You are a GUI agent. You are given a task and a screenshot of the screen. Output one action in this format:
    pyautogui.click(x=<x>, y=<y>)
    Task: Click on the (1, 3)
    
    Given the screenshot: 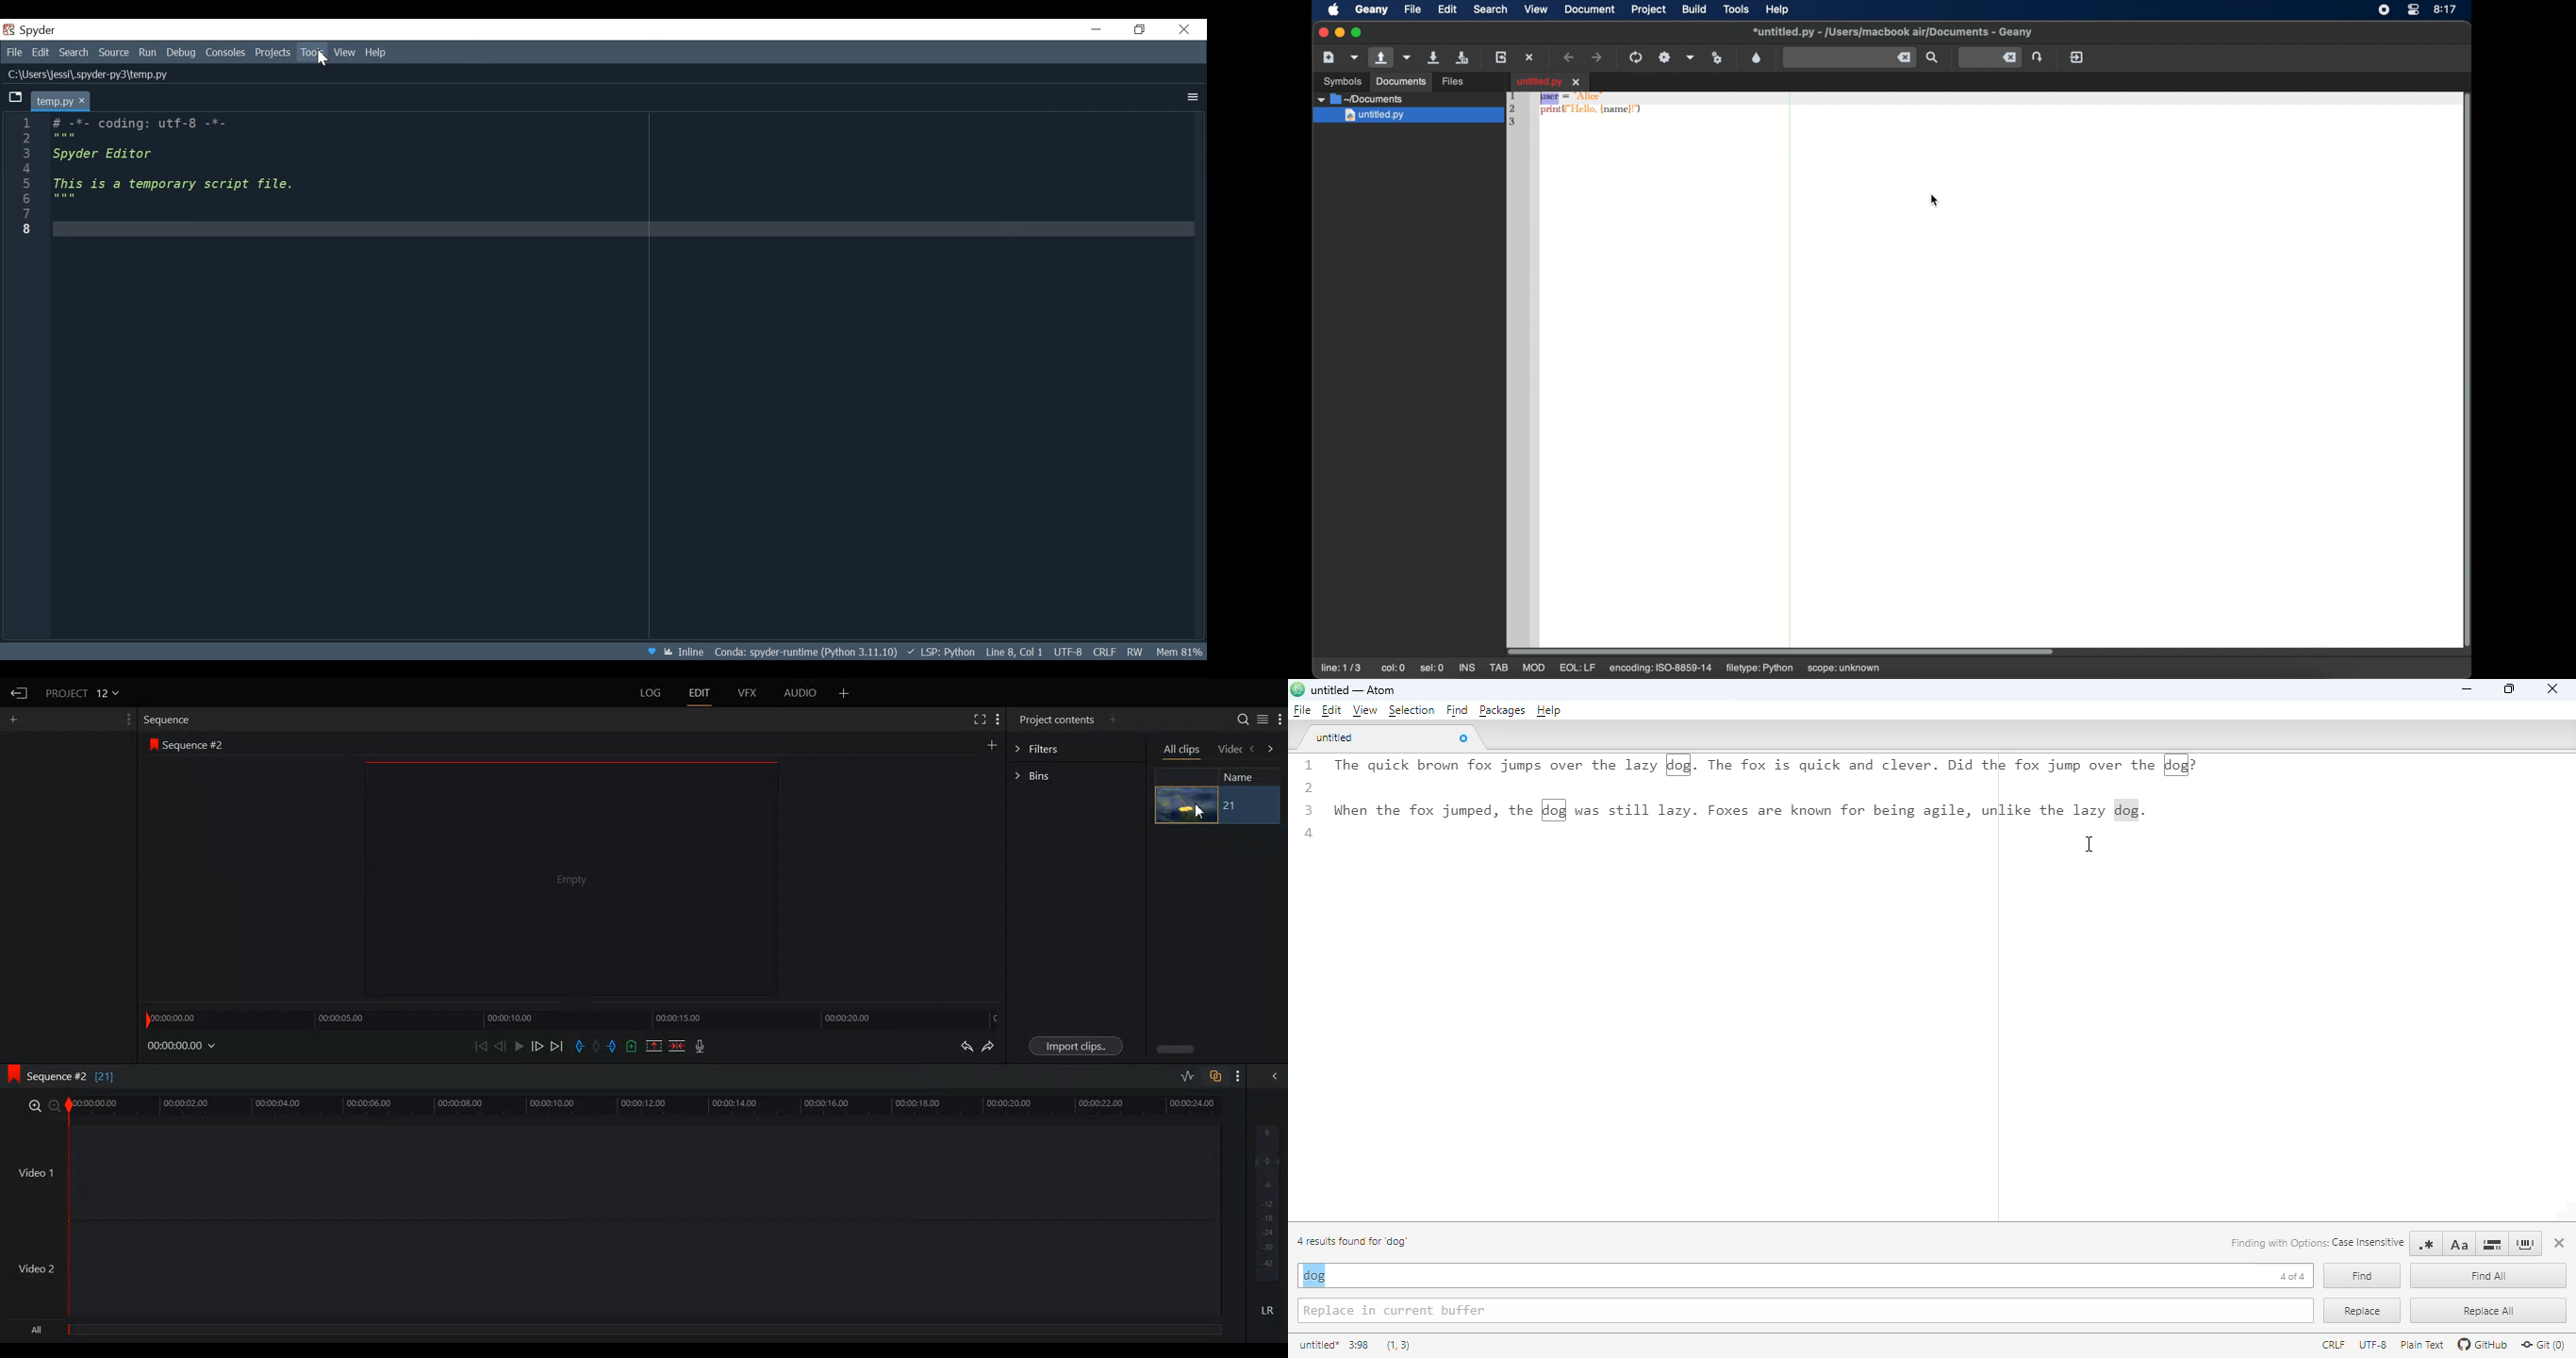 What is the action you would take?
    pyautogui.click(x=1400, y=1347)
    